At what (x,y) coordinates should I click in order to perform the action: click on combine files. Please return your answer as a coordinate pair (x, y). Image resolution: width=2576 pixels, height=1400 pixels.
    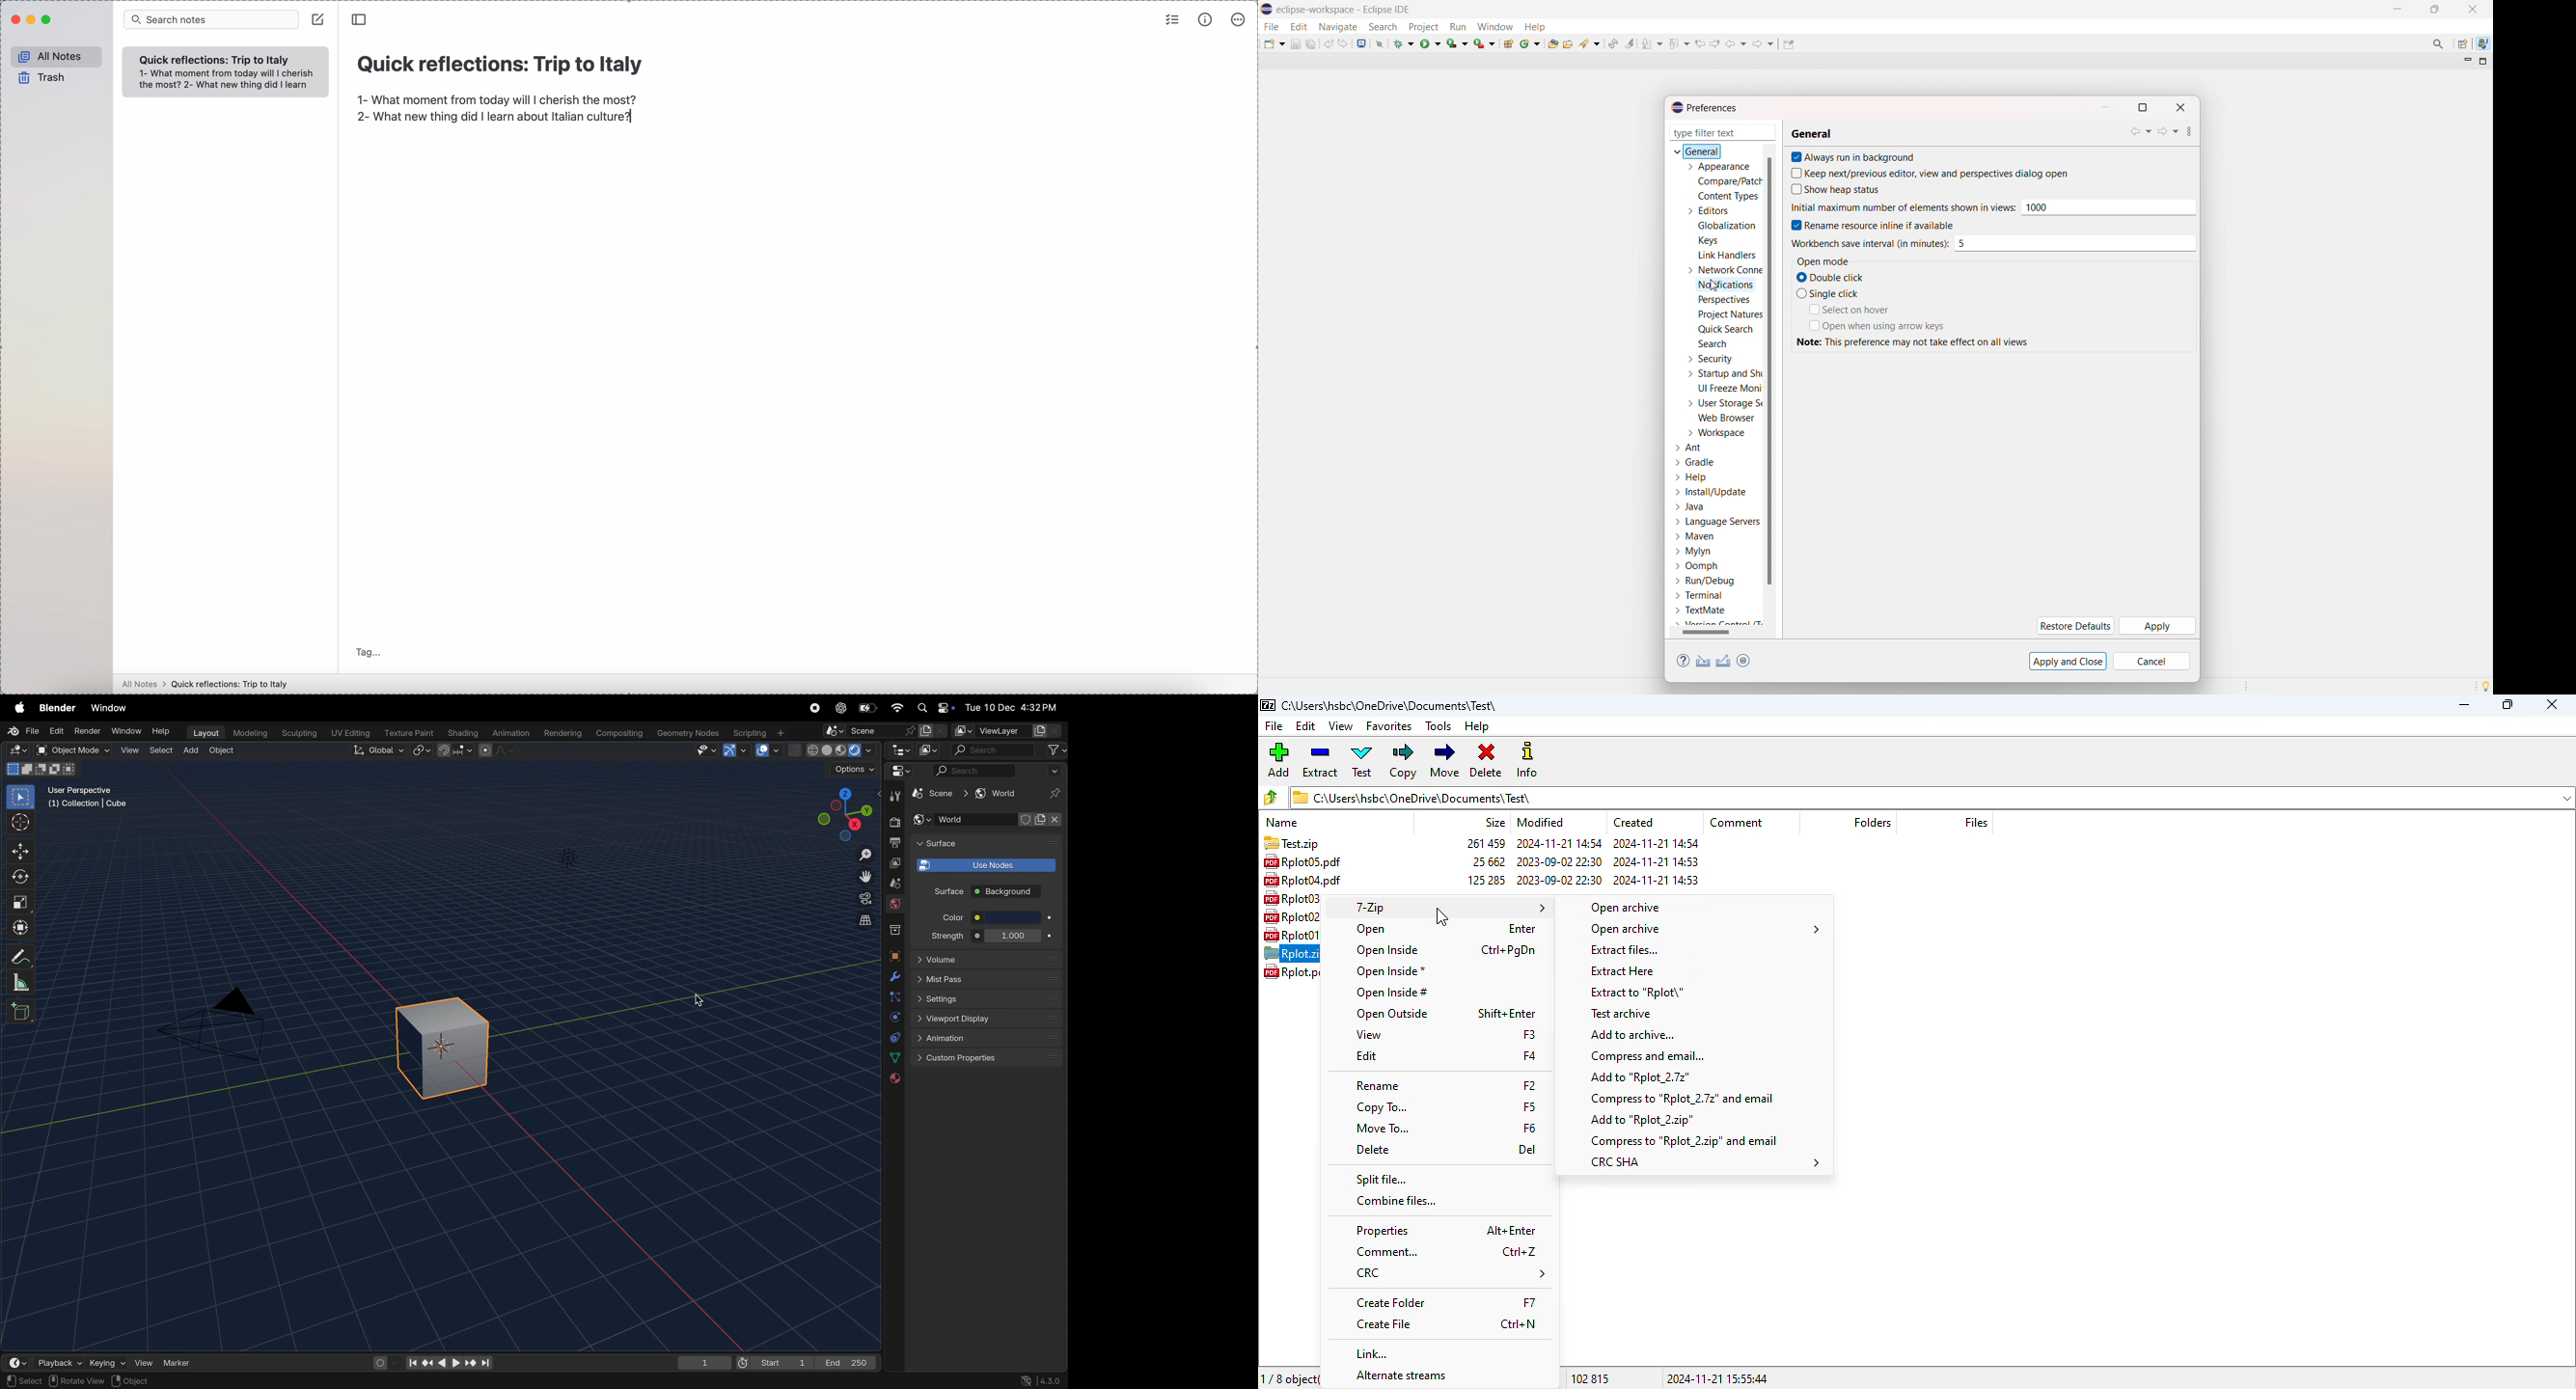
    Looking at the image, I should click on (1398, 1201).